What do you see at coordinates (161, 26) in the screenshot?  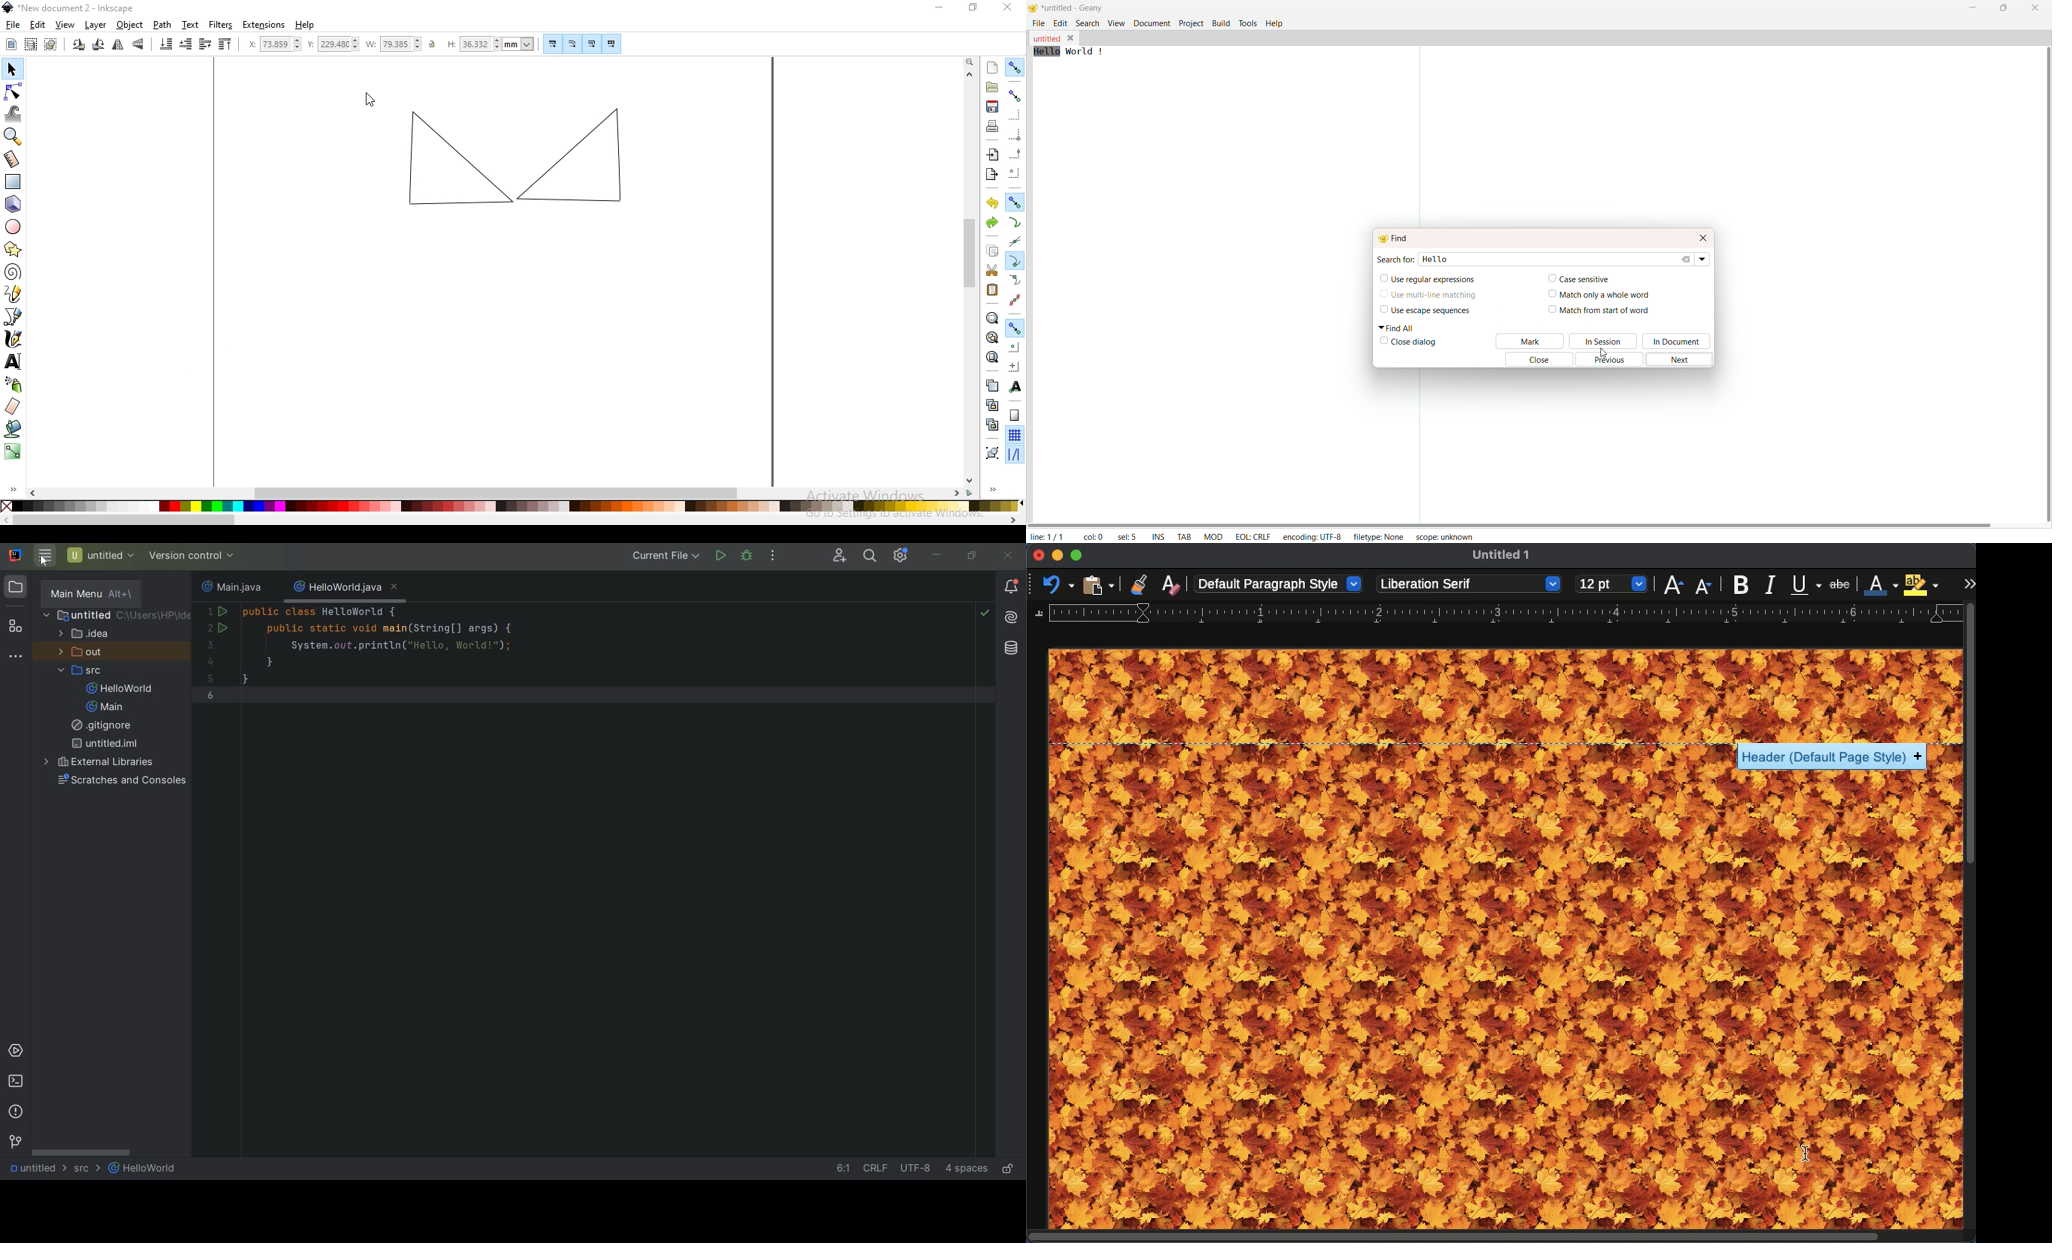 I see `path` at bounding box center [161, 26].